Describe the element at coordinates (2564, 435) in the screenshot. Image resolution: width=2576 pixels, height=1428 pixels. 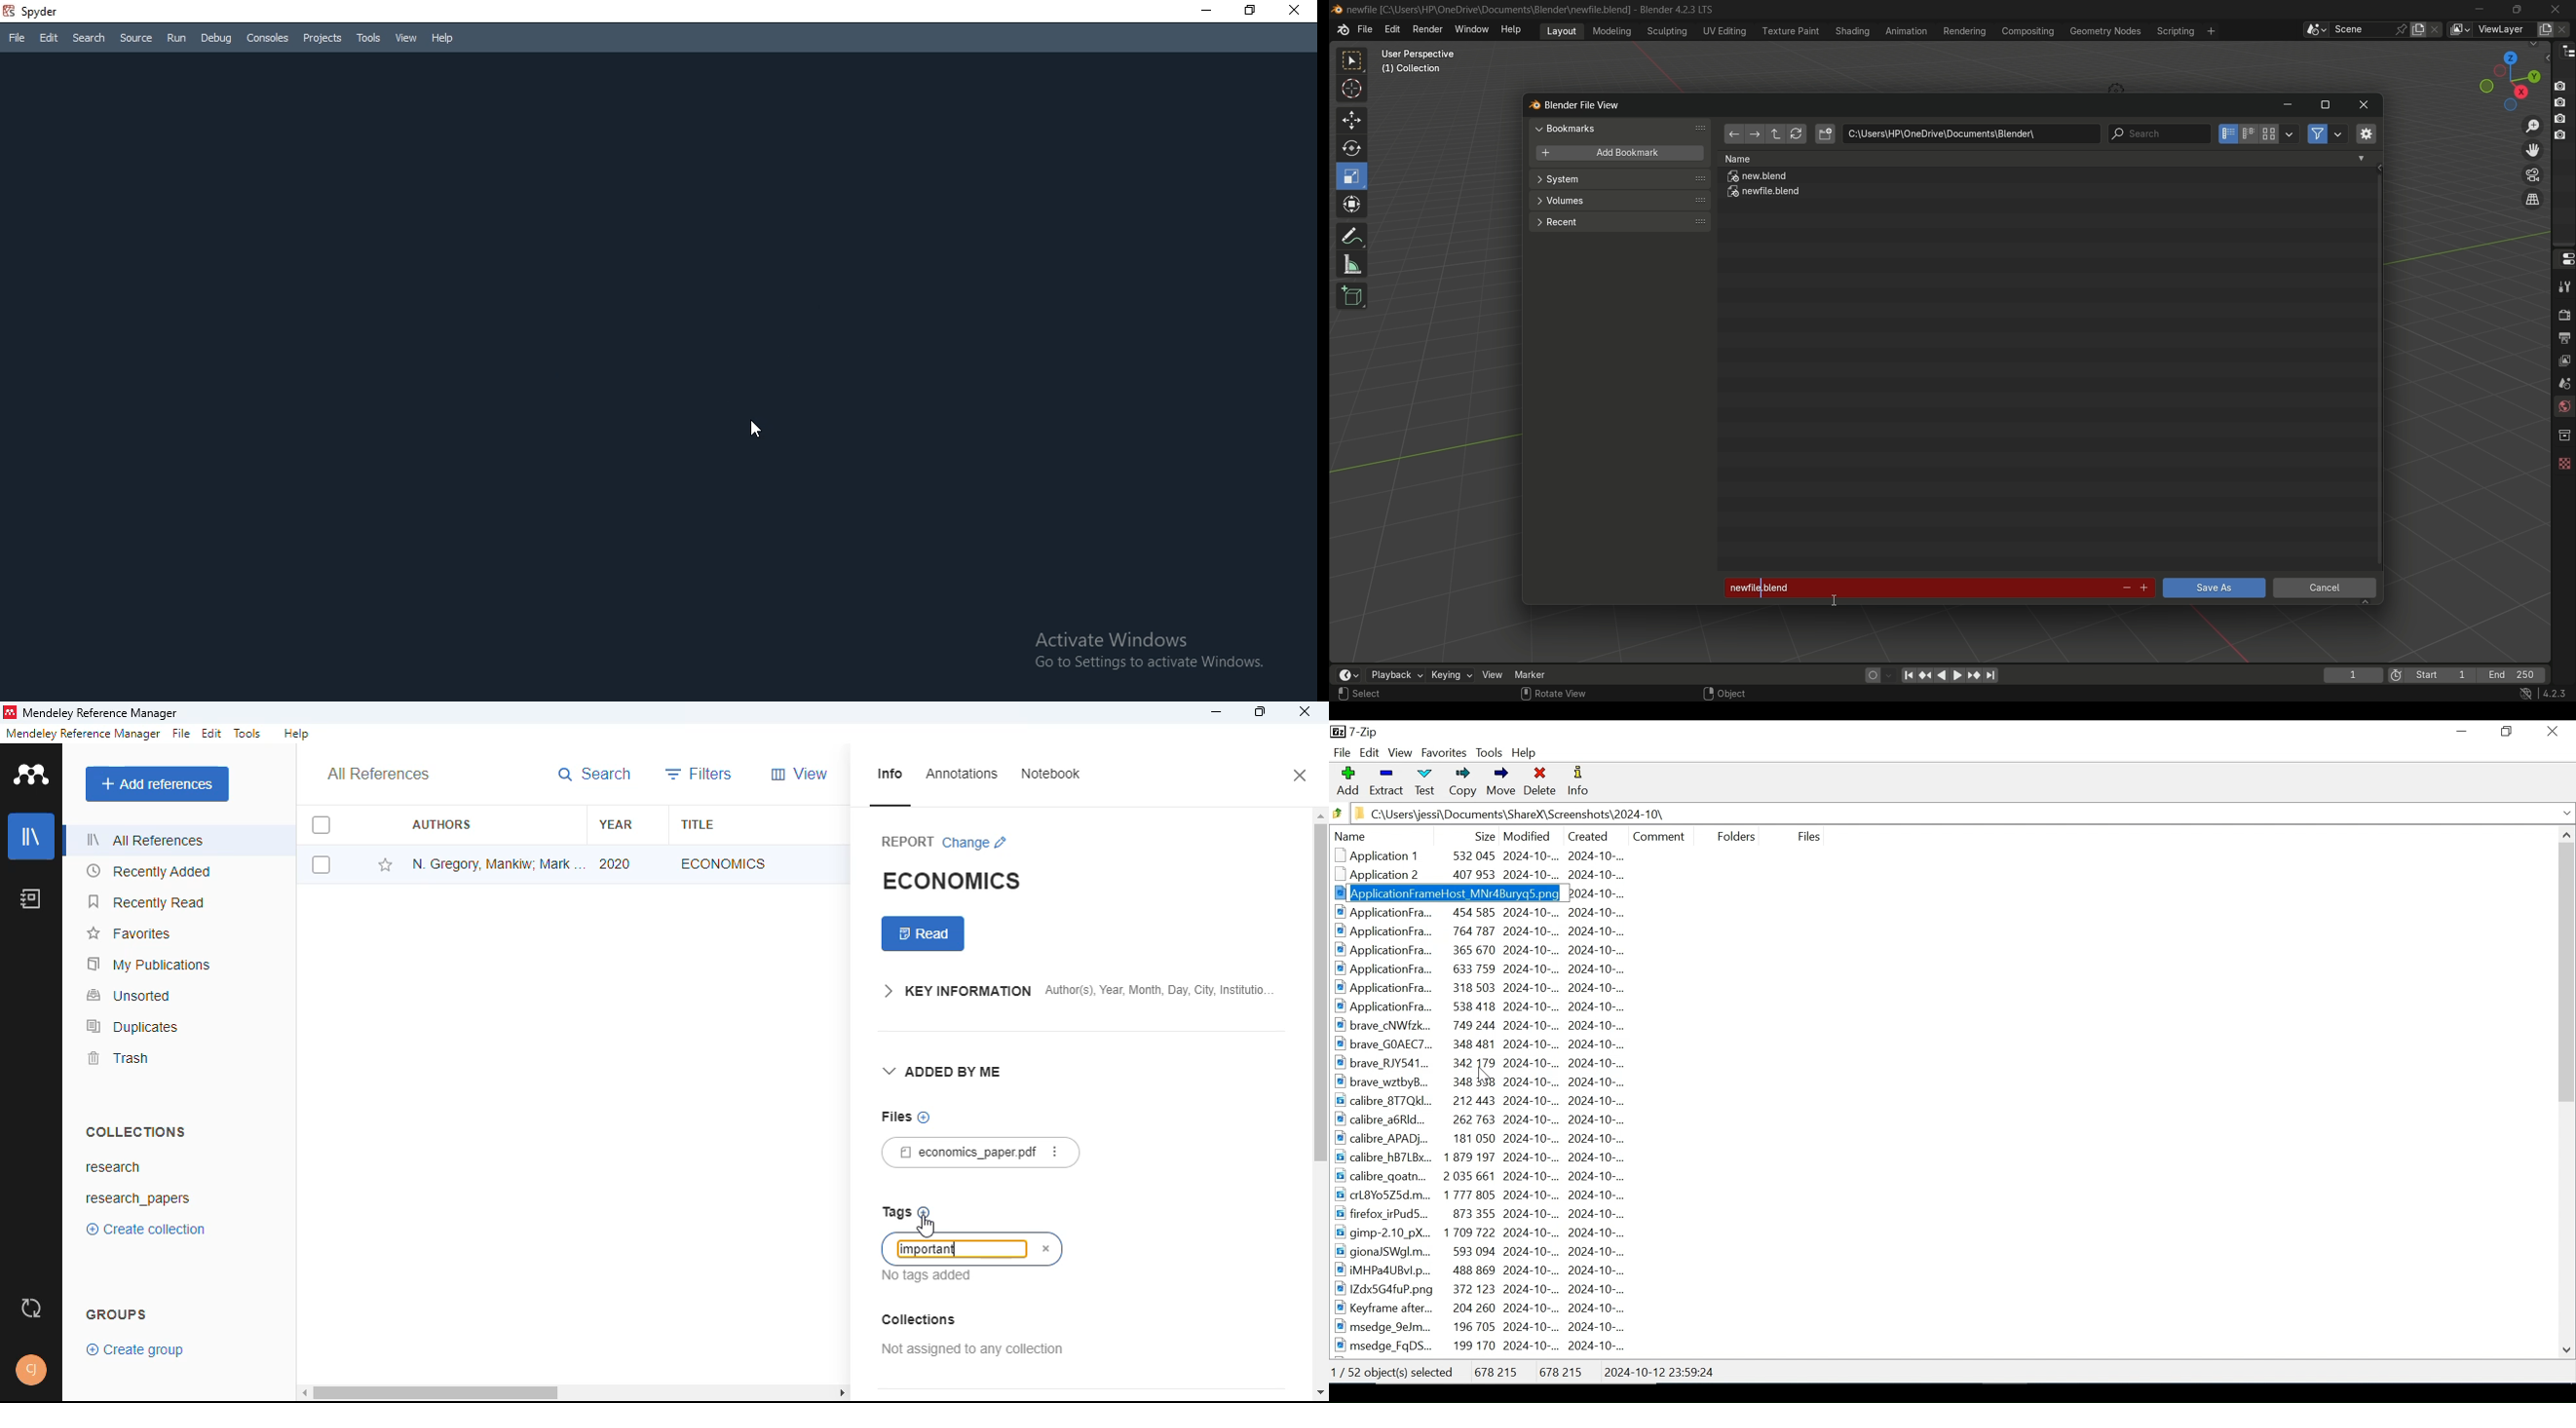
I see `collections` at that location.